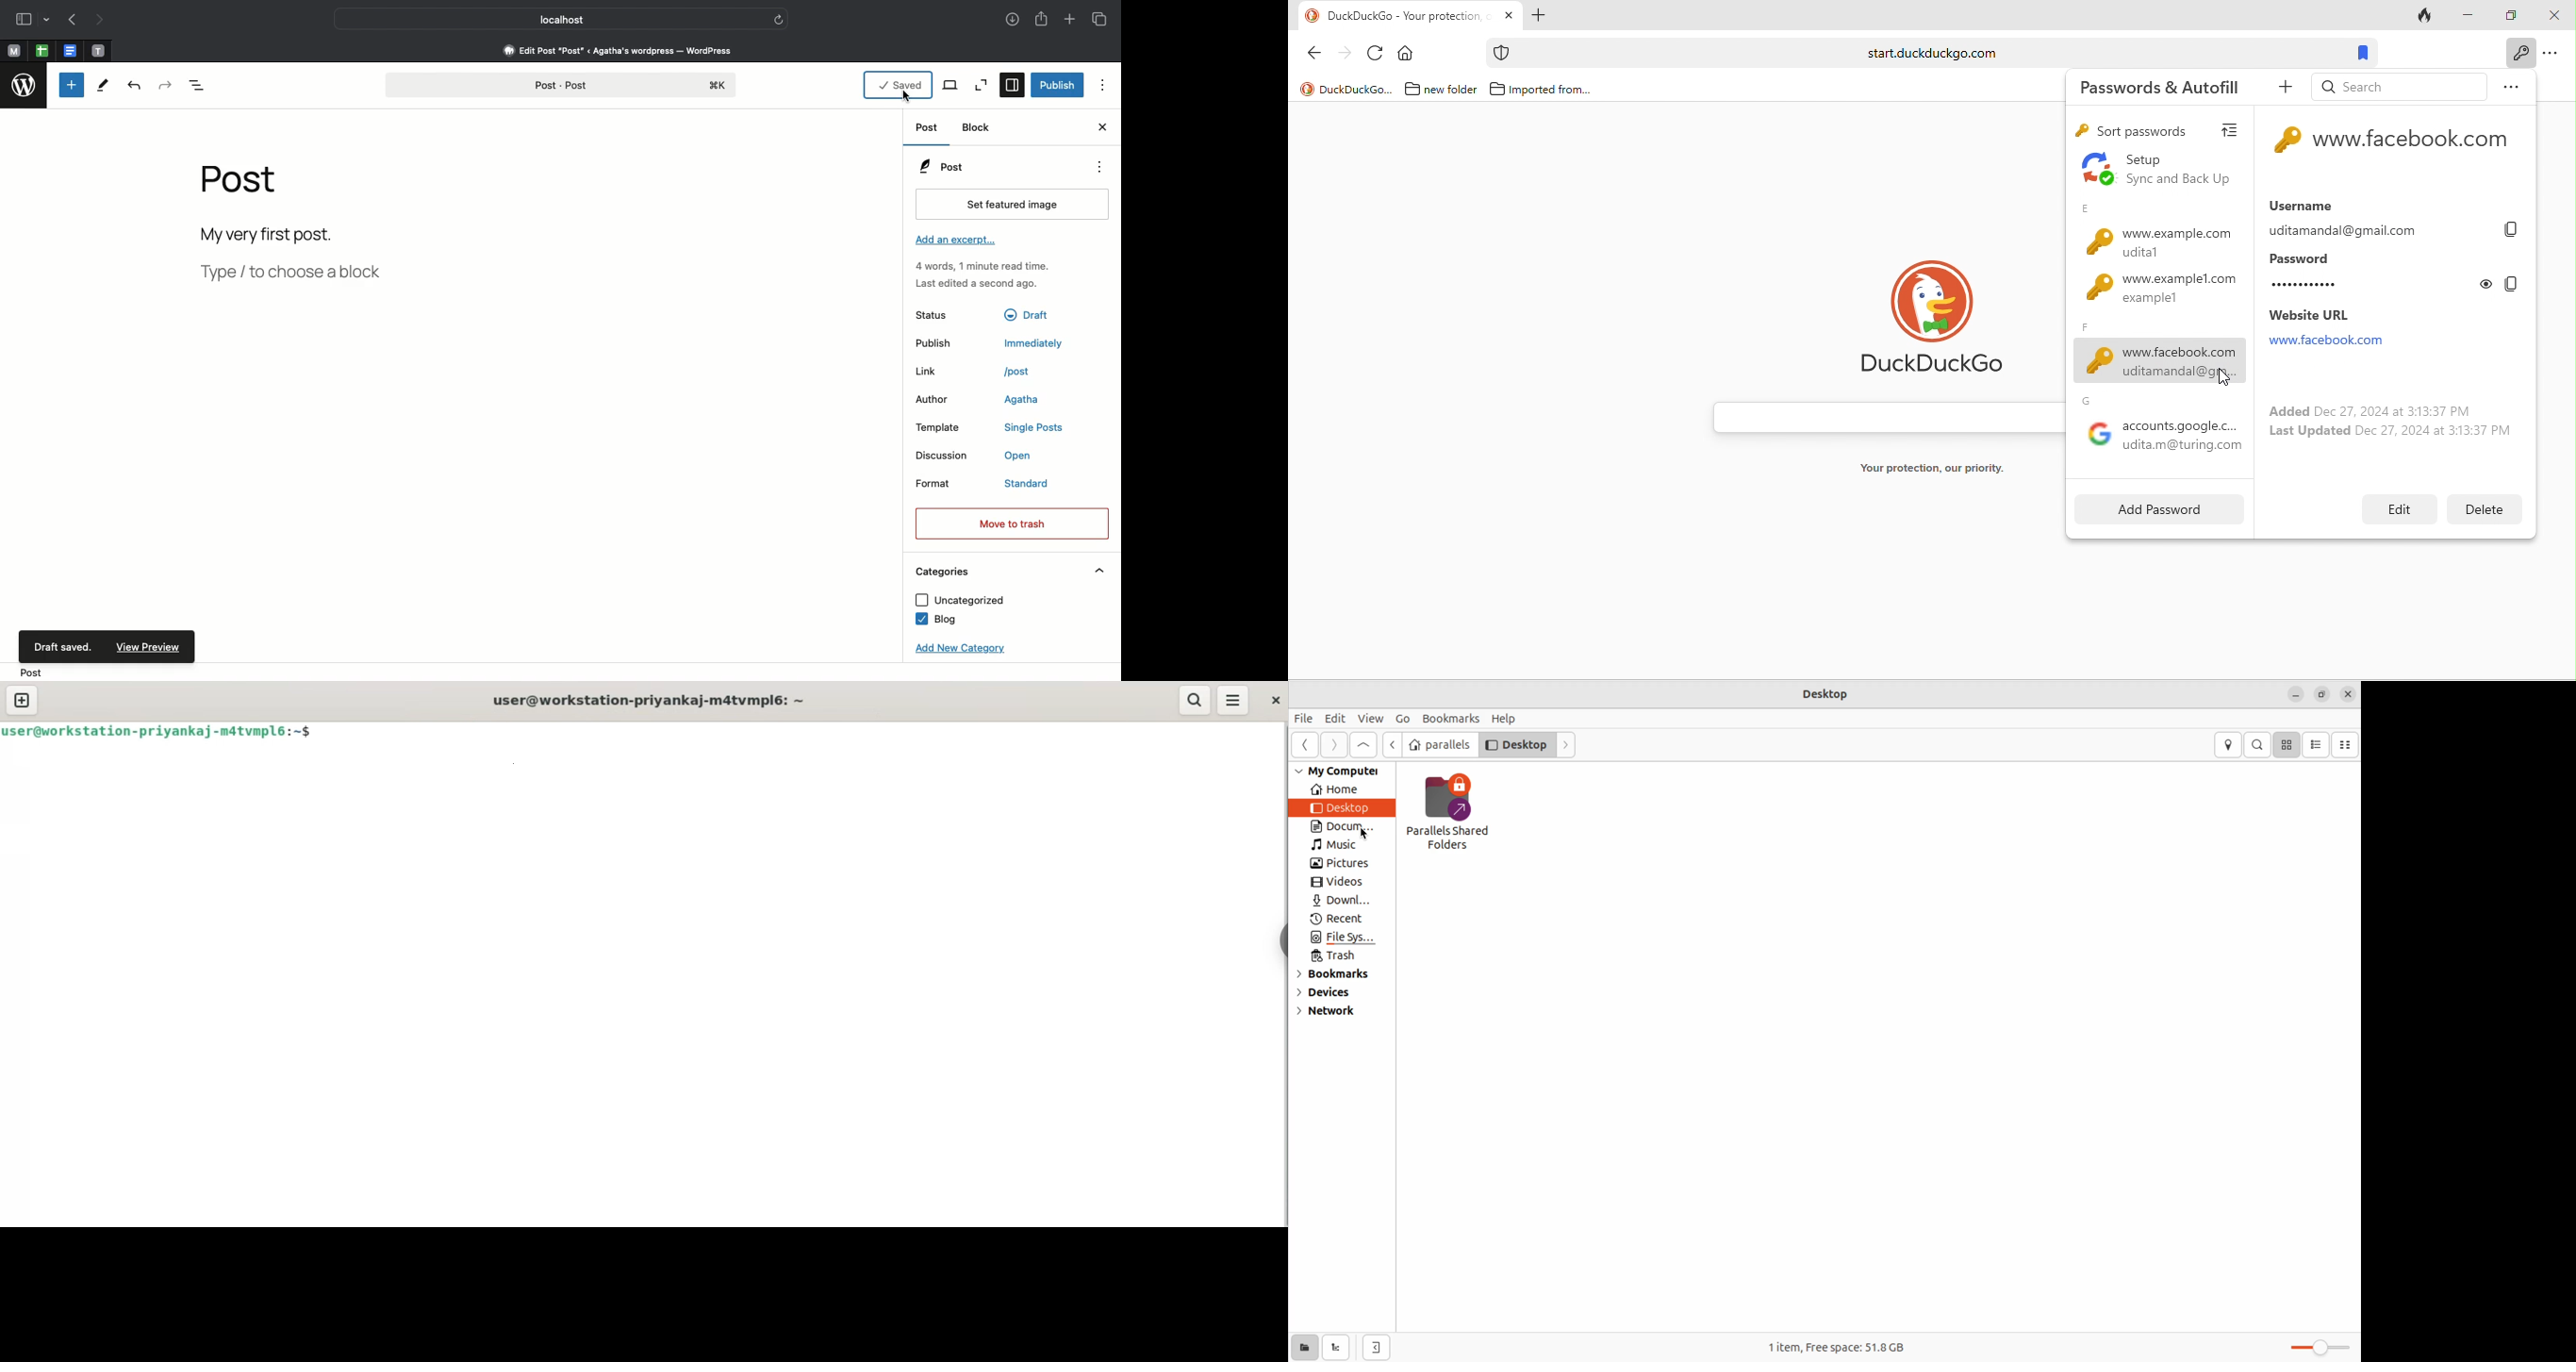 This screenshot has width=2576, height=1372. I want to click on Post, so click(926, 130).